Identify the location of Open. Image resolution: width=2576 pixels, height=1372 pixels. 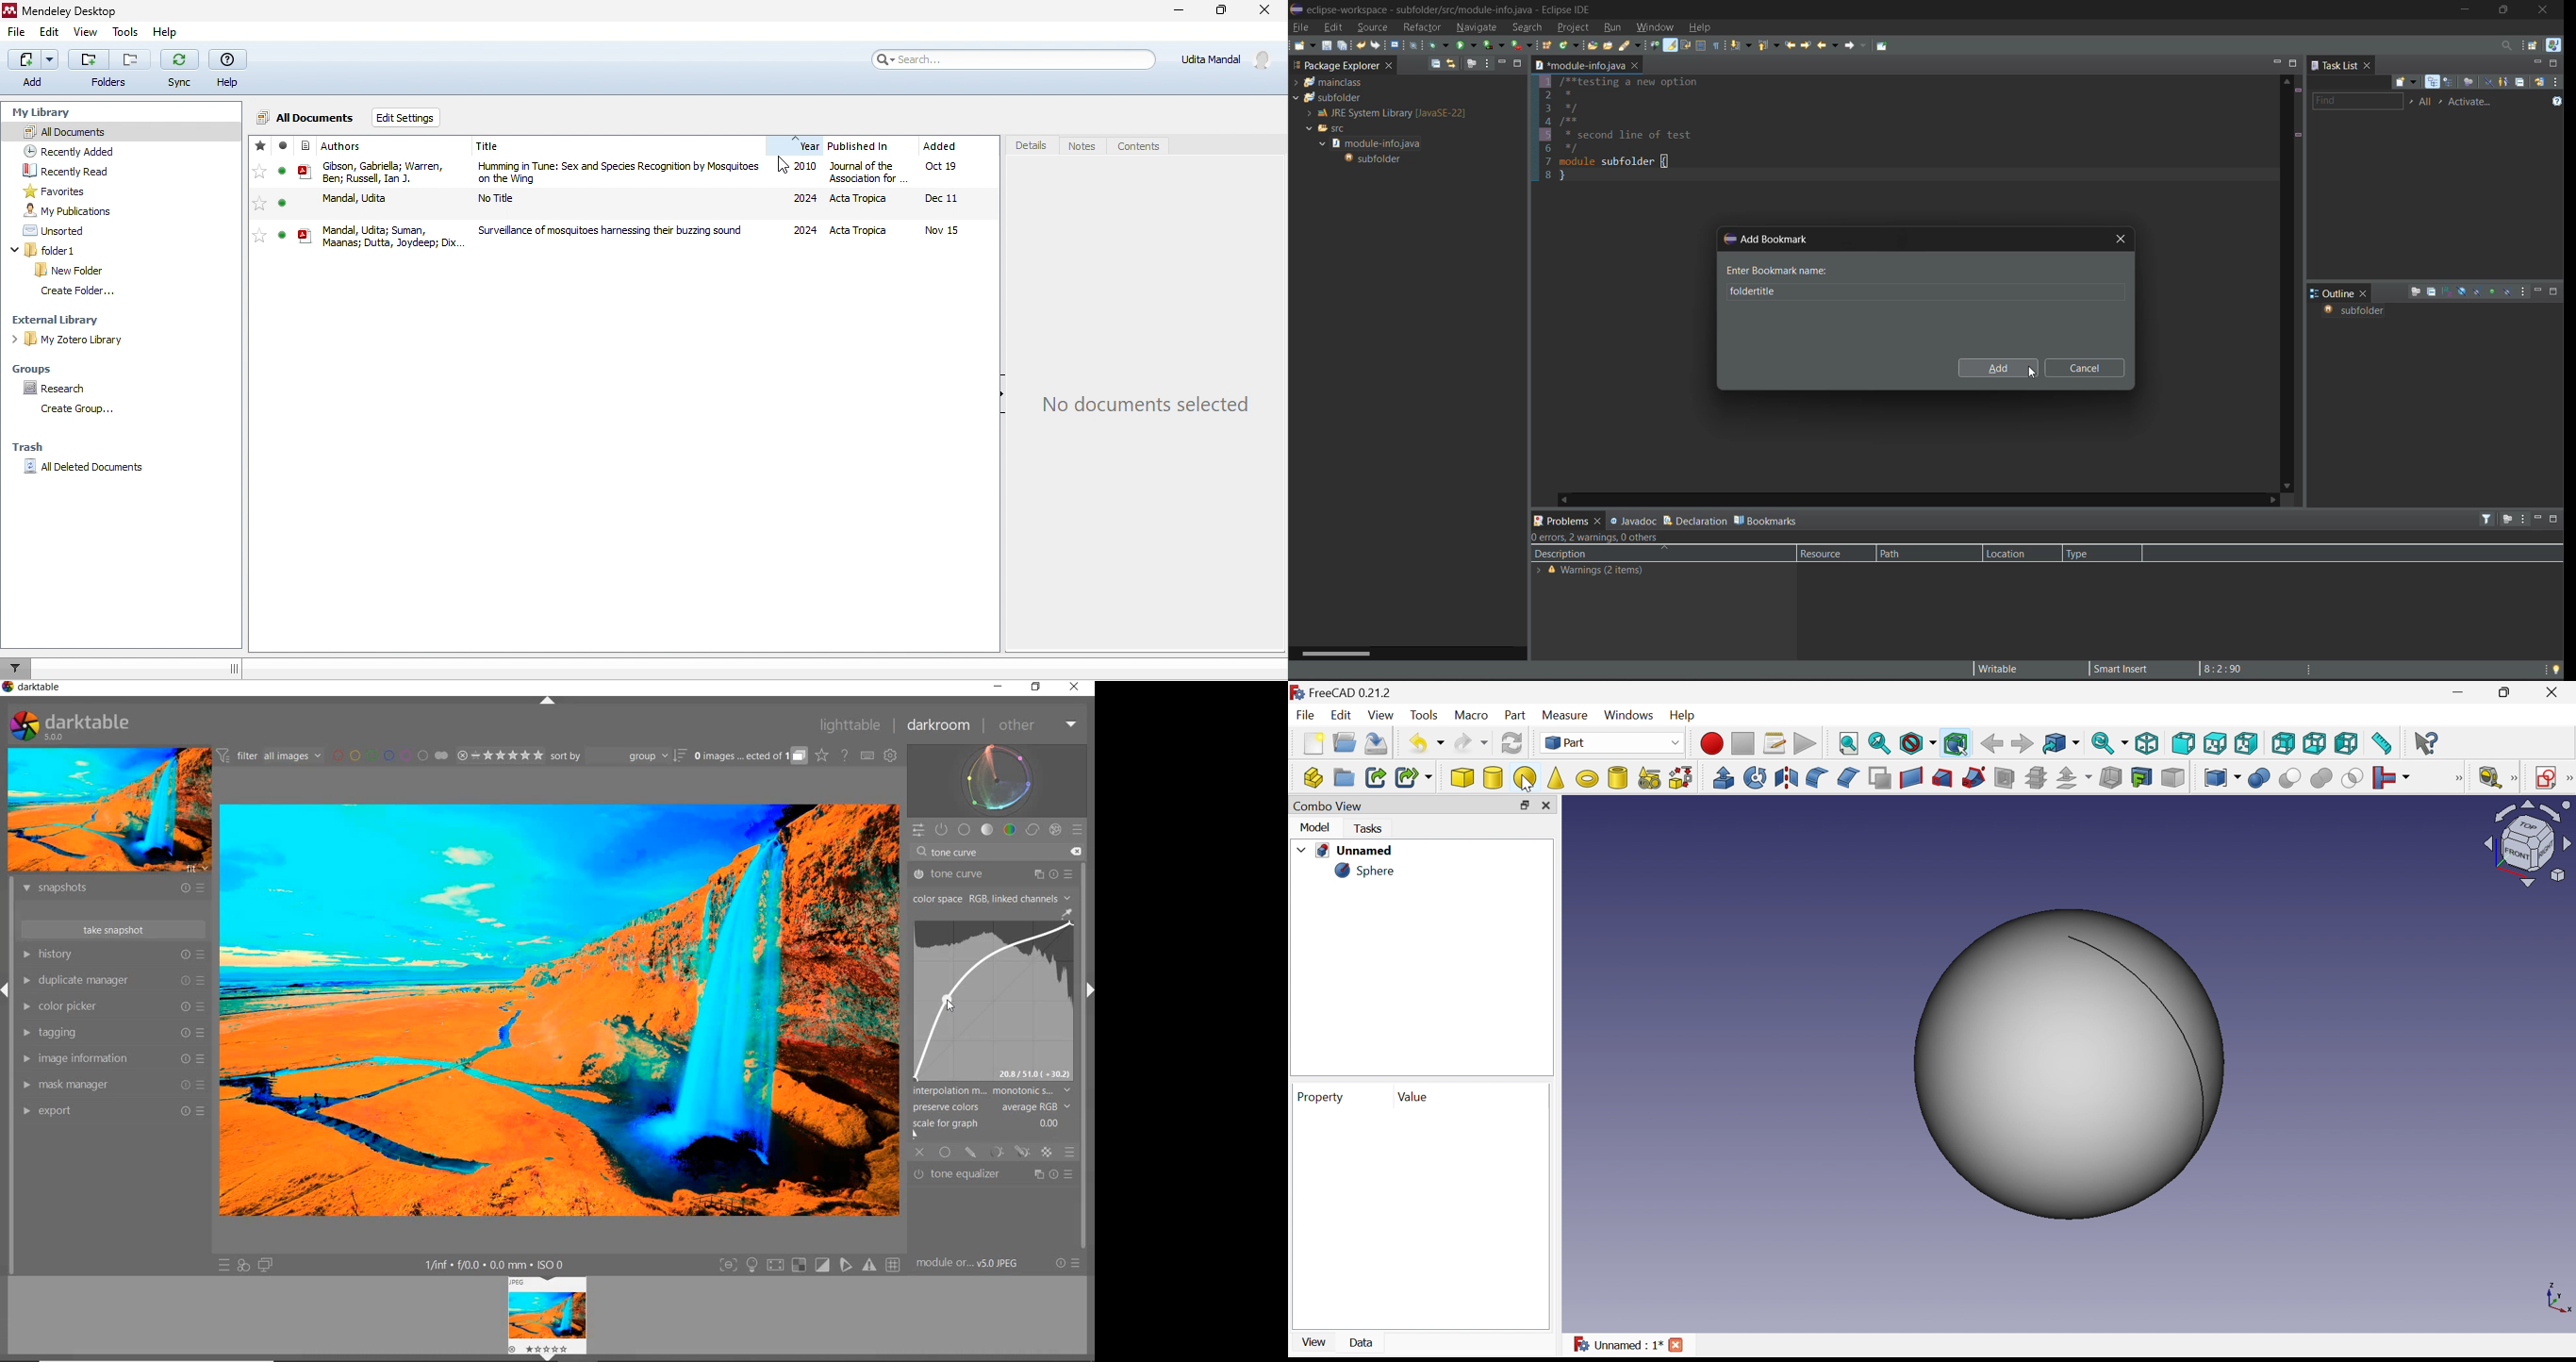
(1345, 742).